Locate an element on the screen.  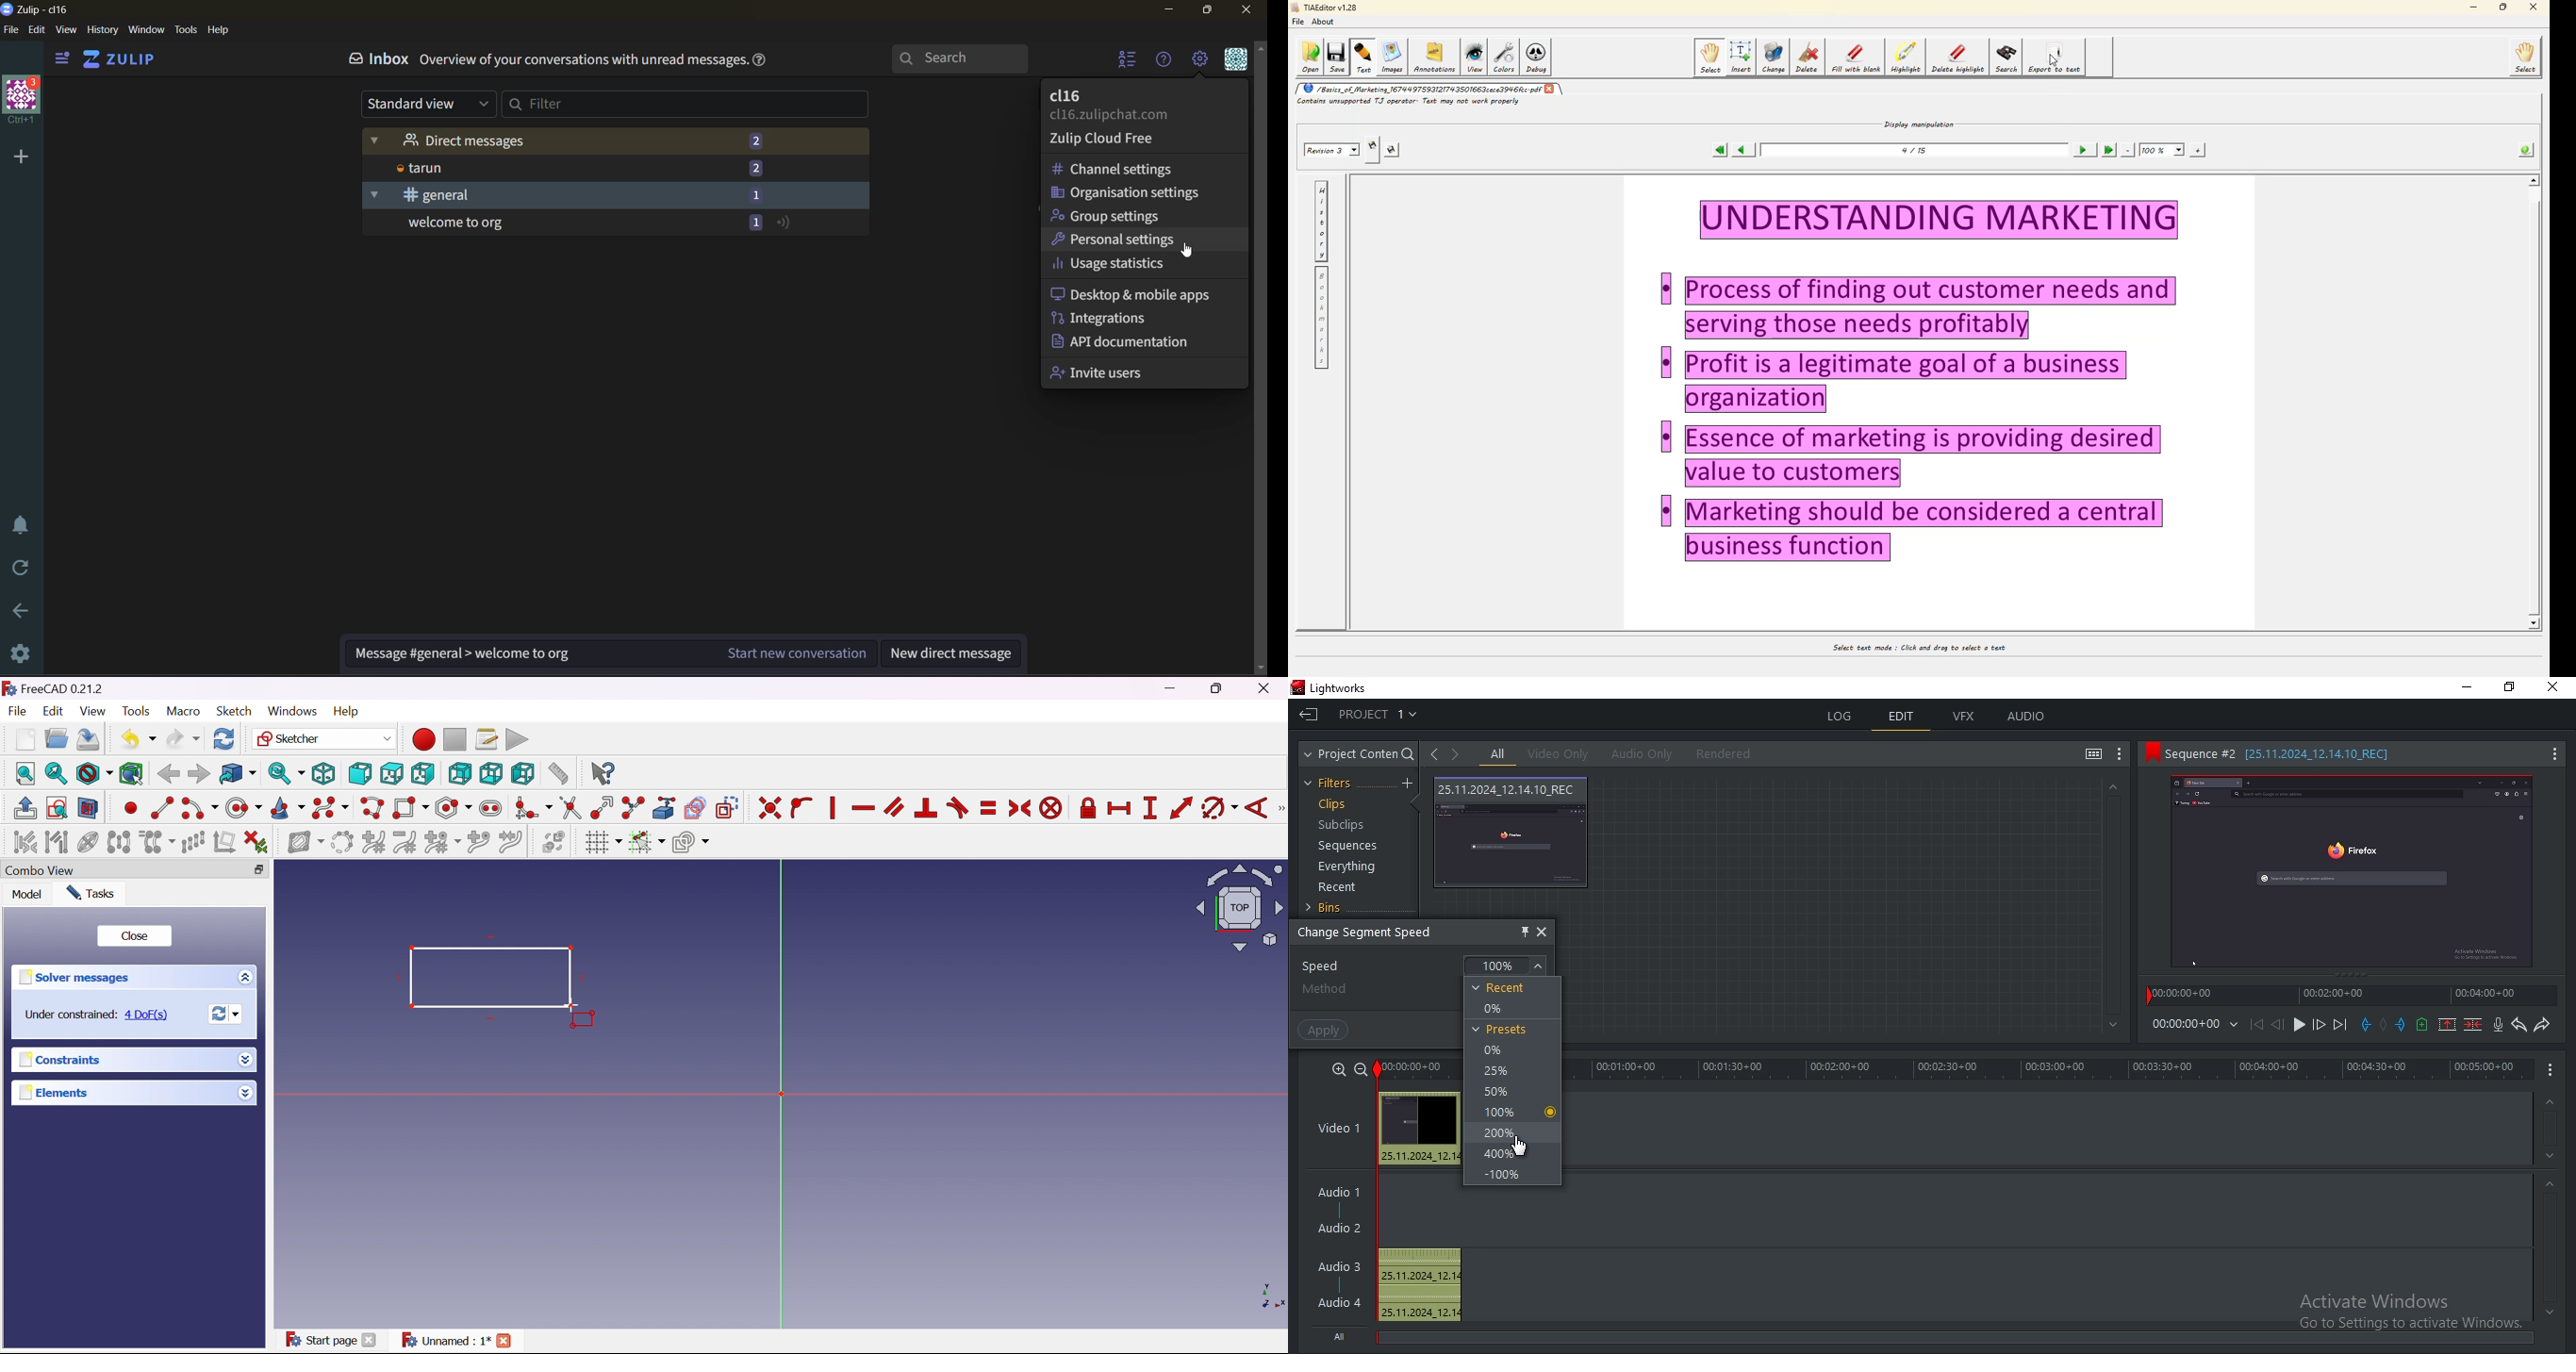
record audio is located at coordinates (2497, 1026).